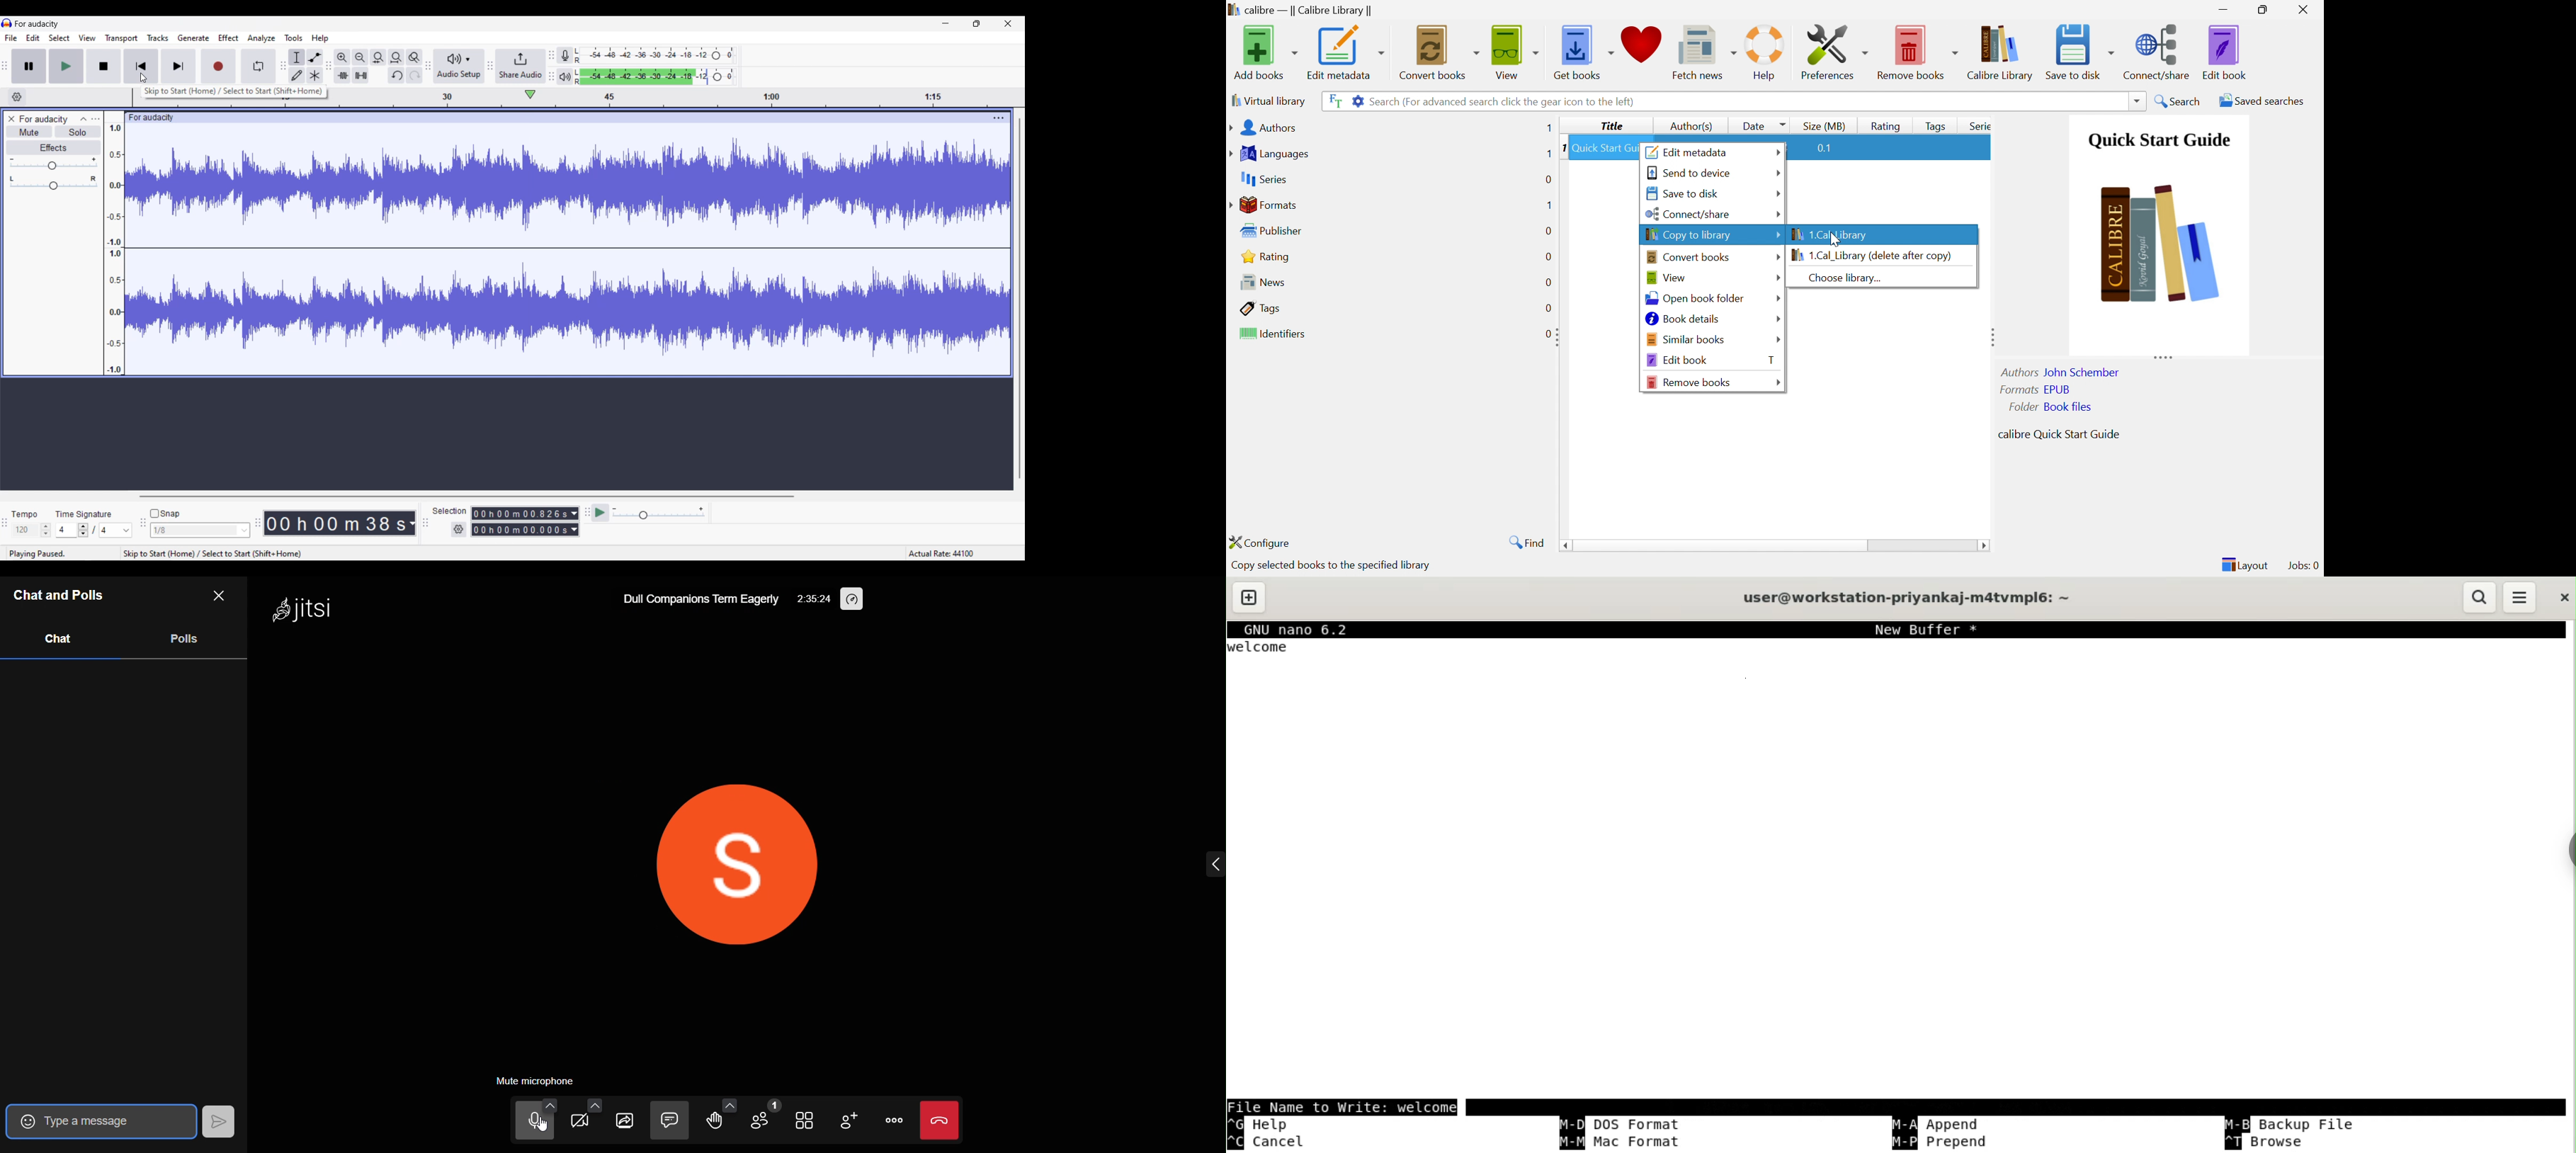 The width and height of the screenshot is (2576, 1176). I want to click on Scroll Left, so click(1564, 546).